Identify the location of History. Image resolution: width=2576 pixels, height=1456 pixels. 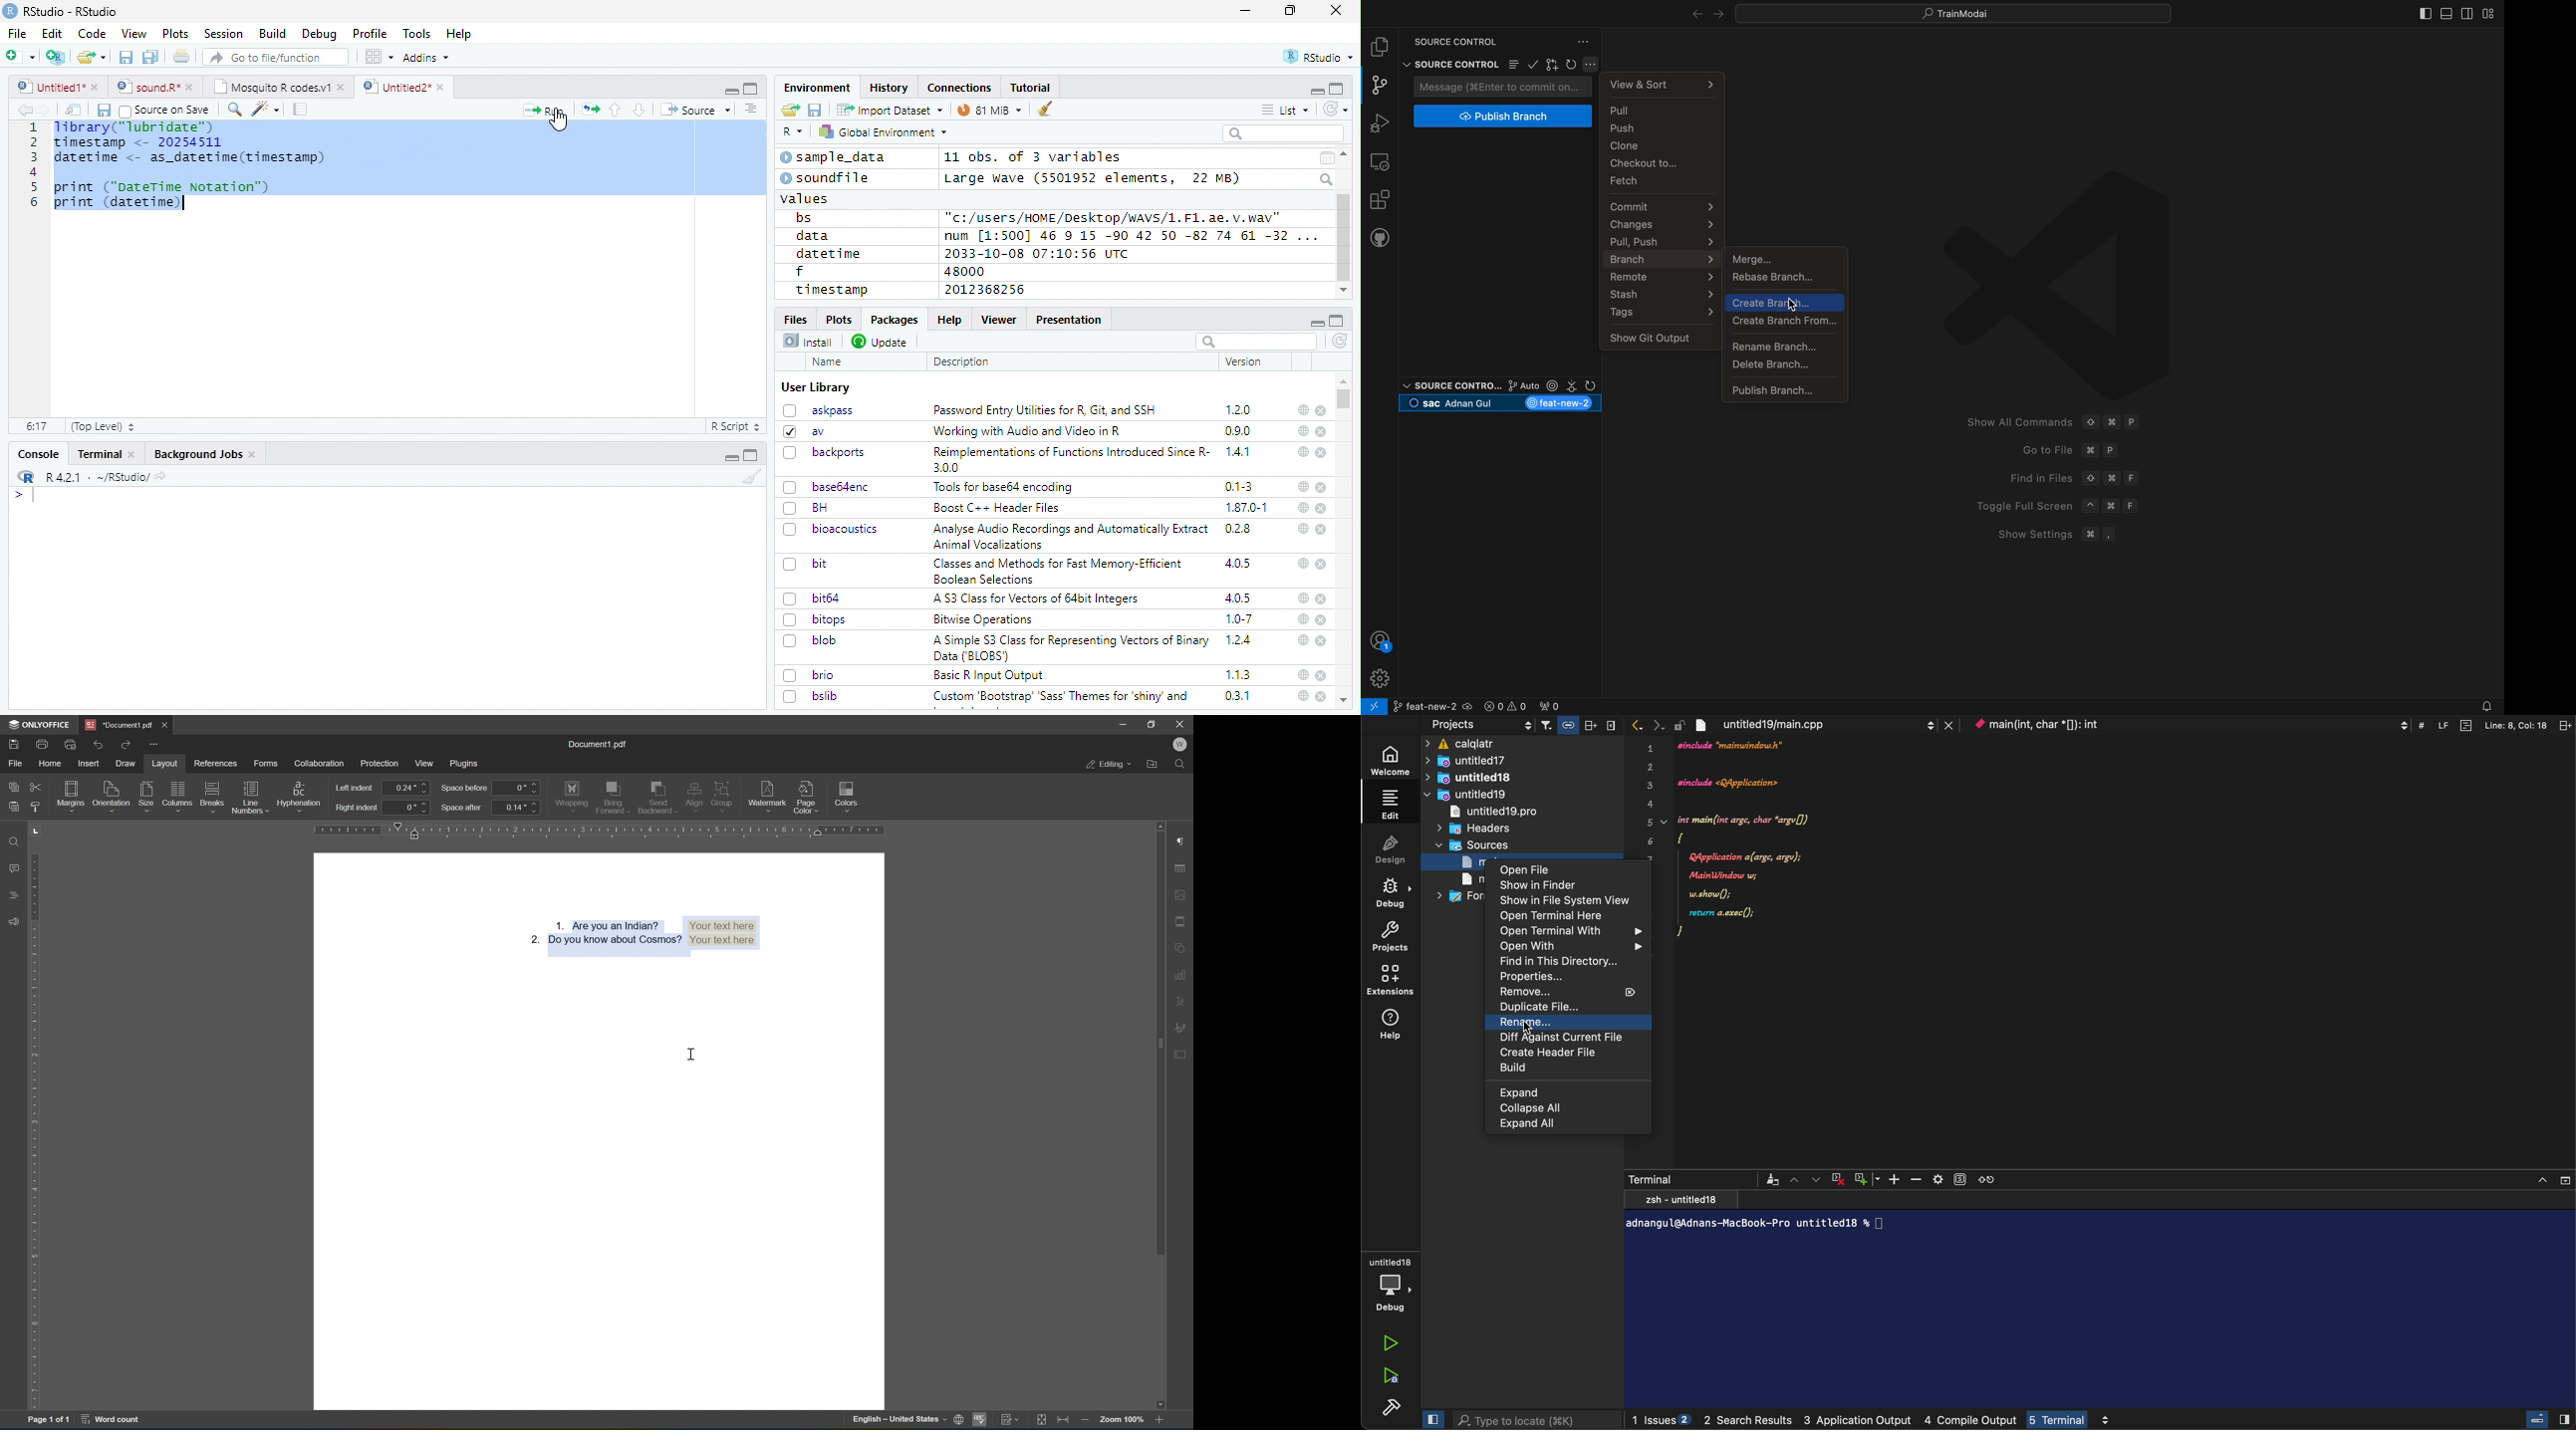
(890, 88).